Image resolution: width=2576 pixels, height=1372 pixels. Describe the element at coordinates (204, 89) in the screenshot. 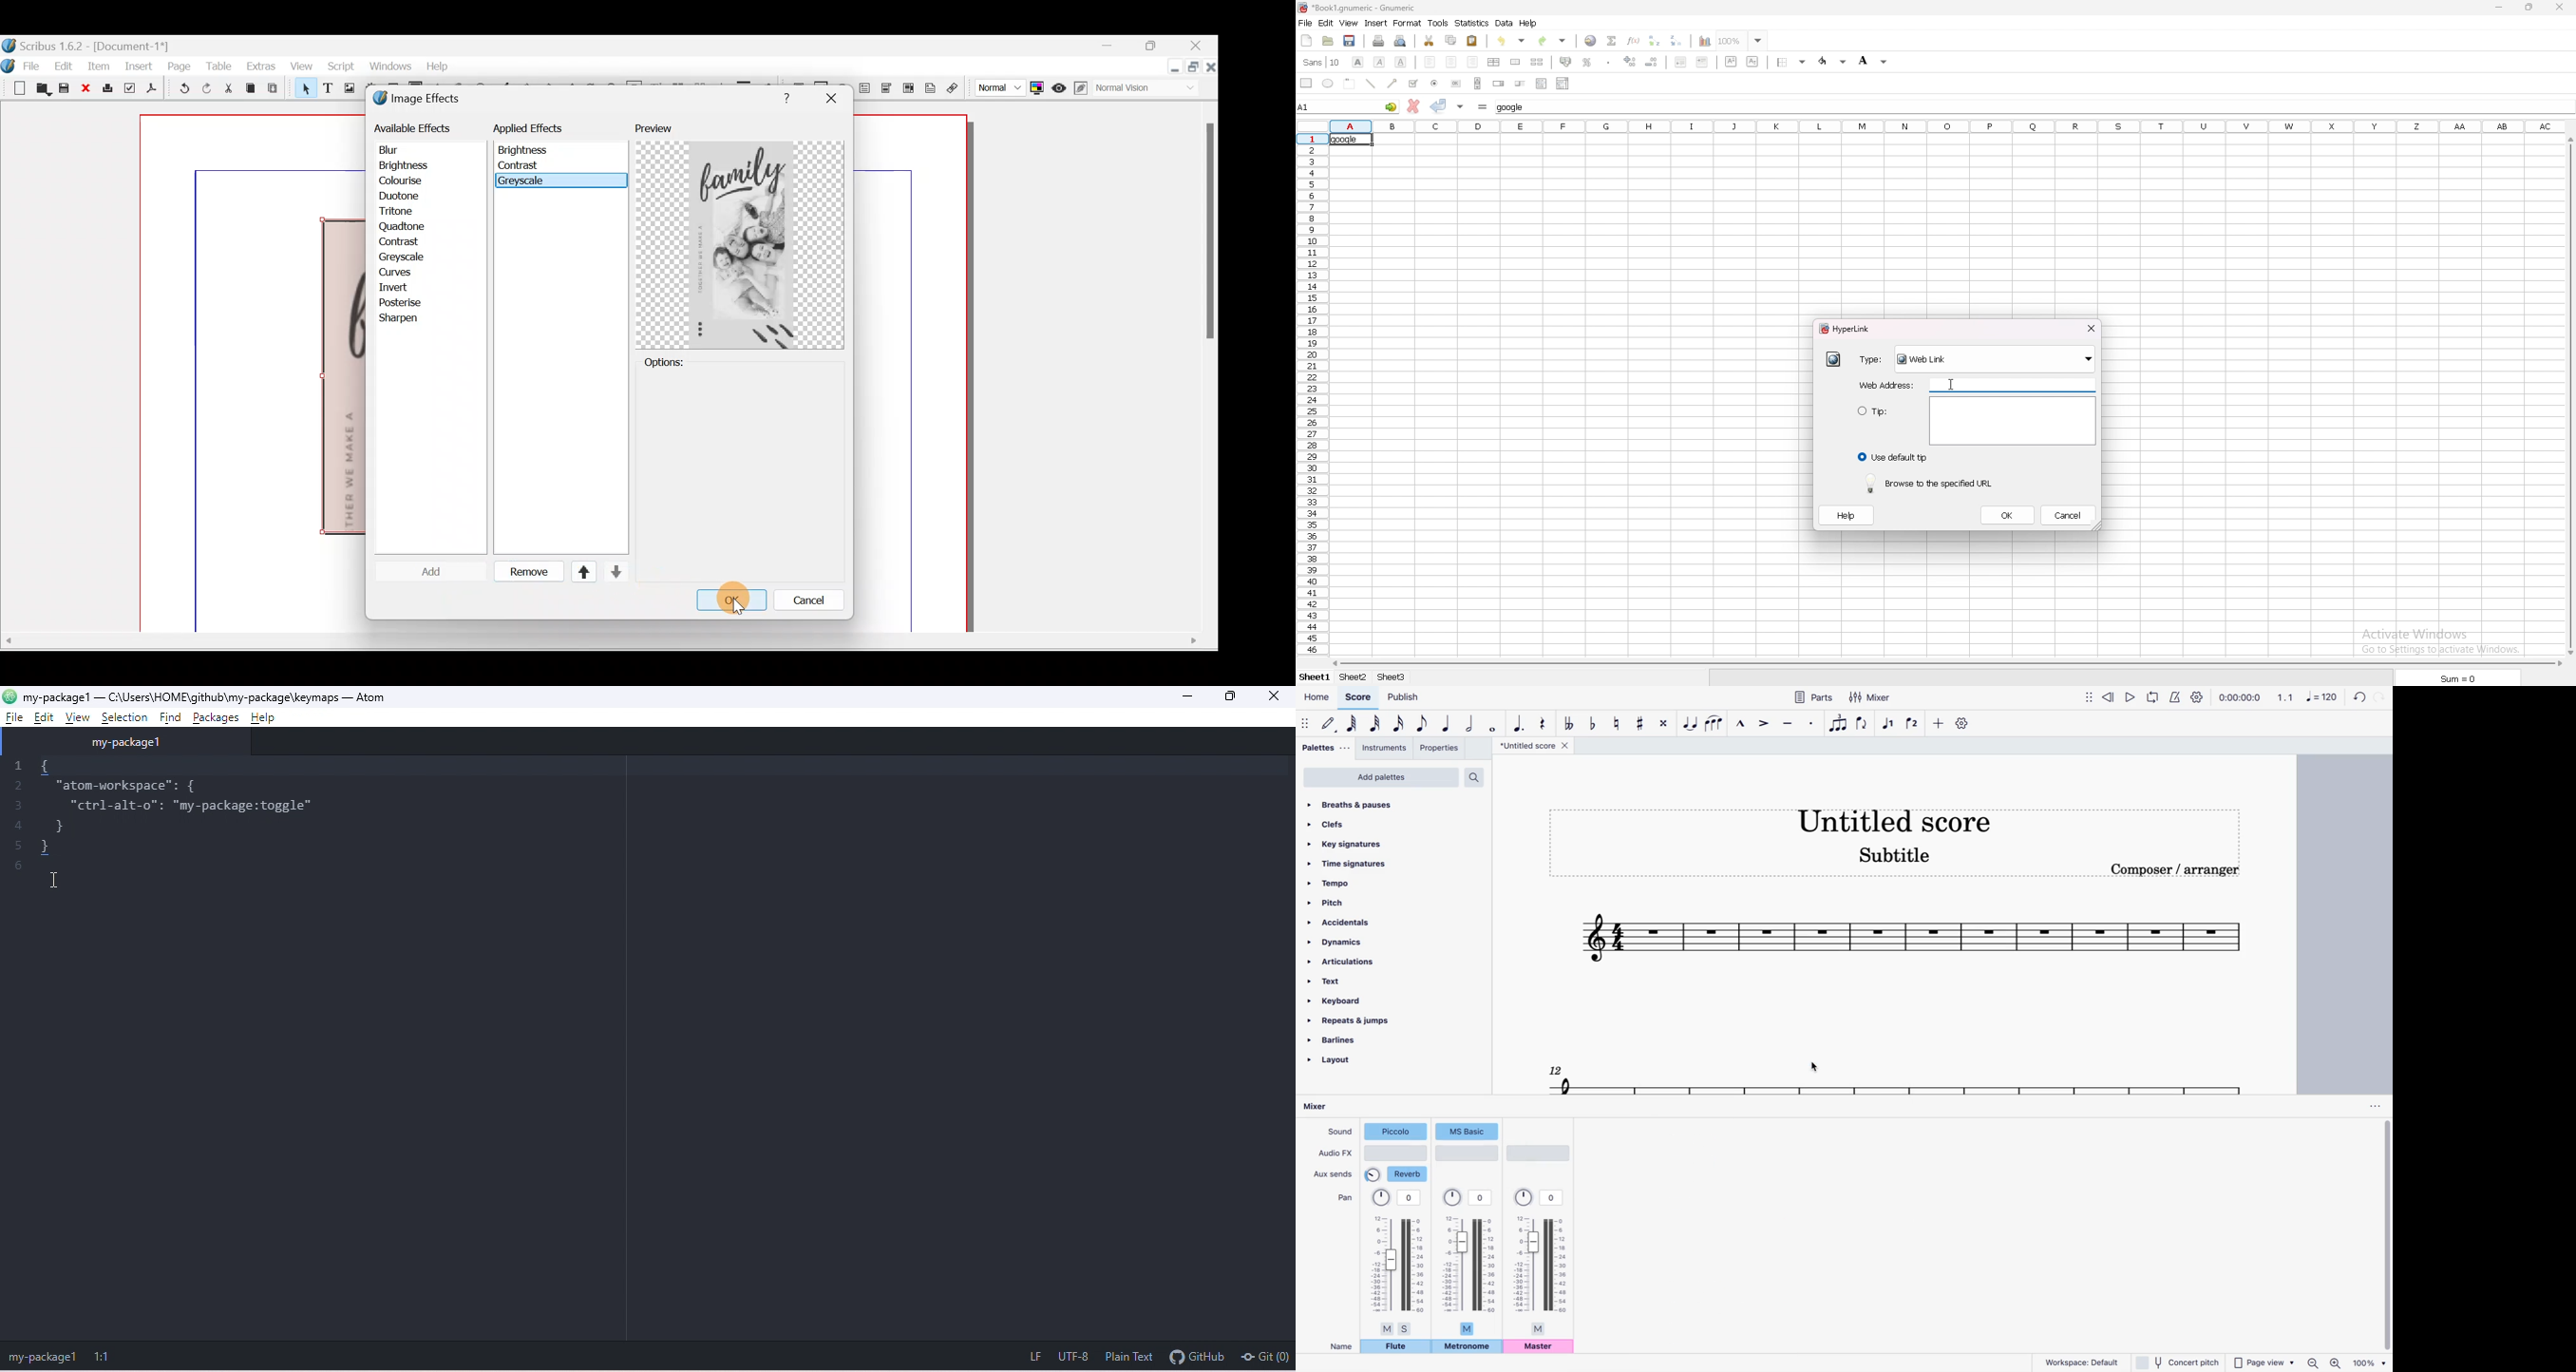

I see `Redo` at that location.